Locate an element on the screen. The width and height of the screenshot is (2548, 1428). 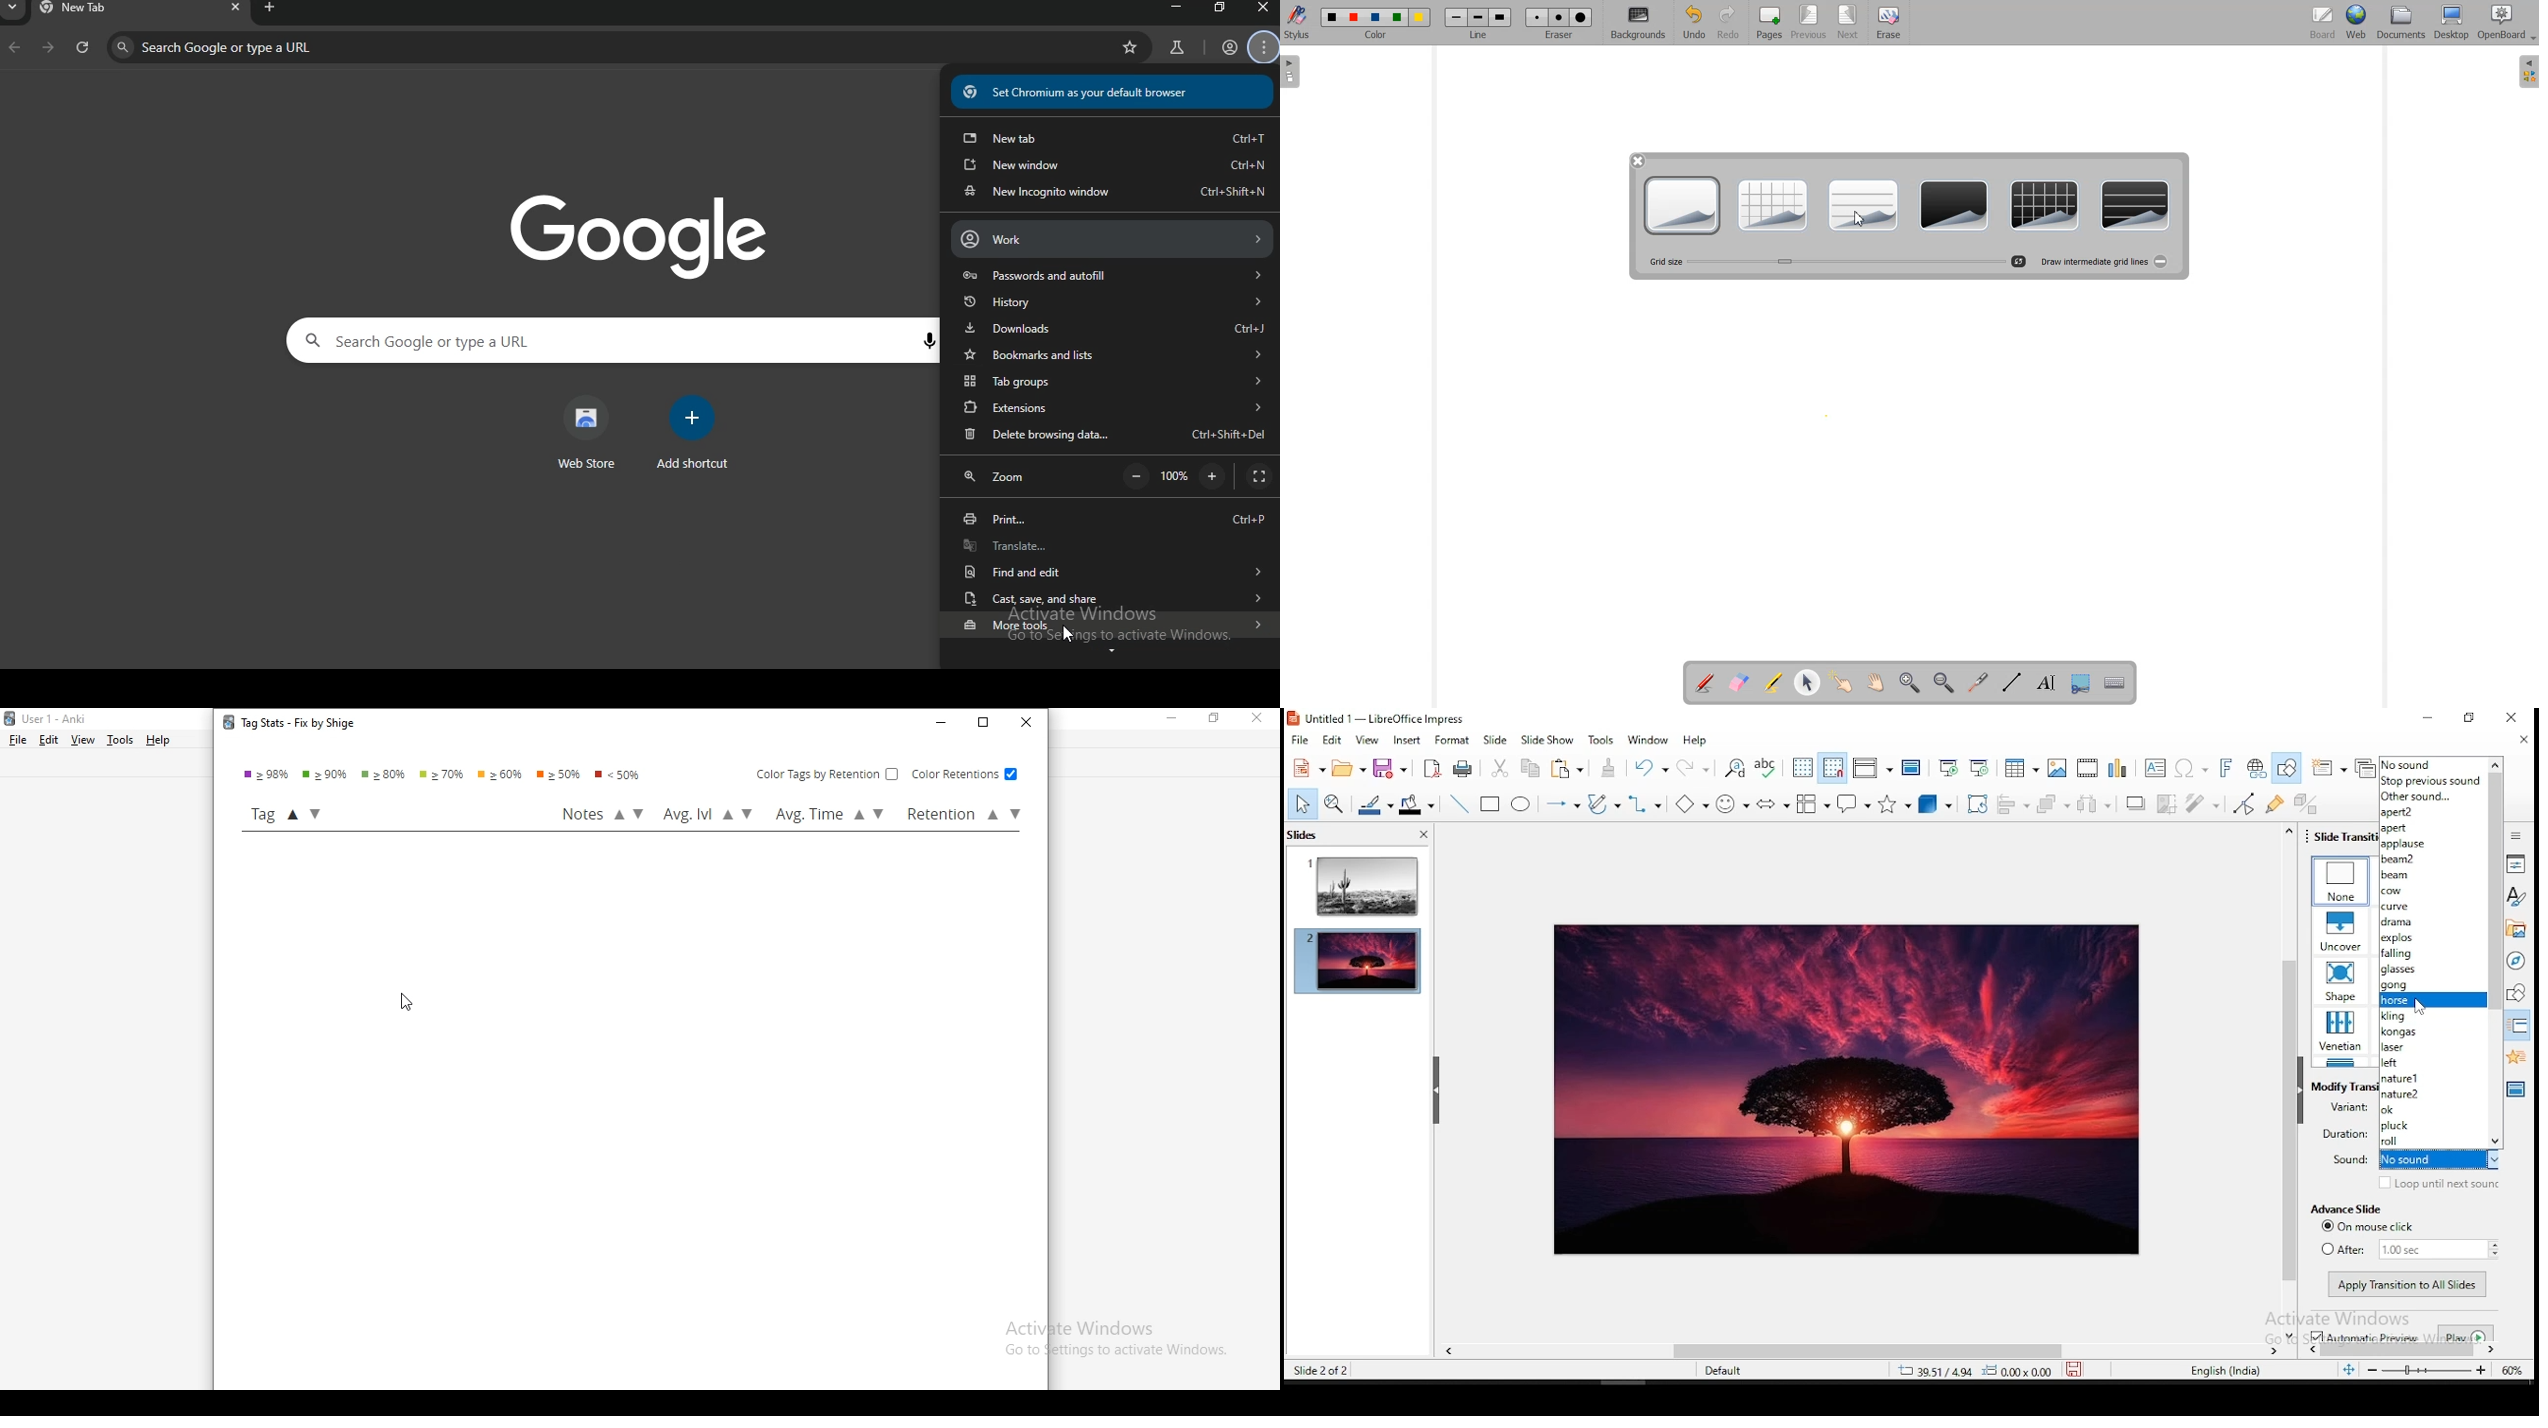
view is located at coordinates (83, 741).